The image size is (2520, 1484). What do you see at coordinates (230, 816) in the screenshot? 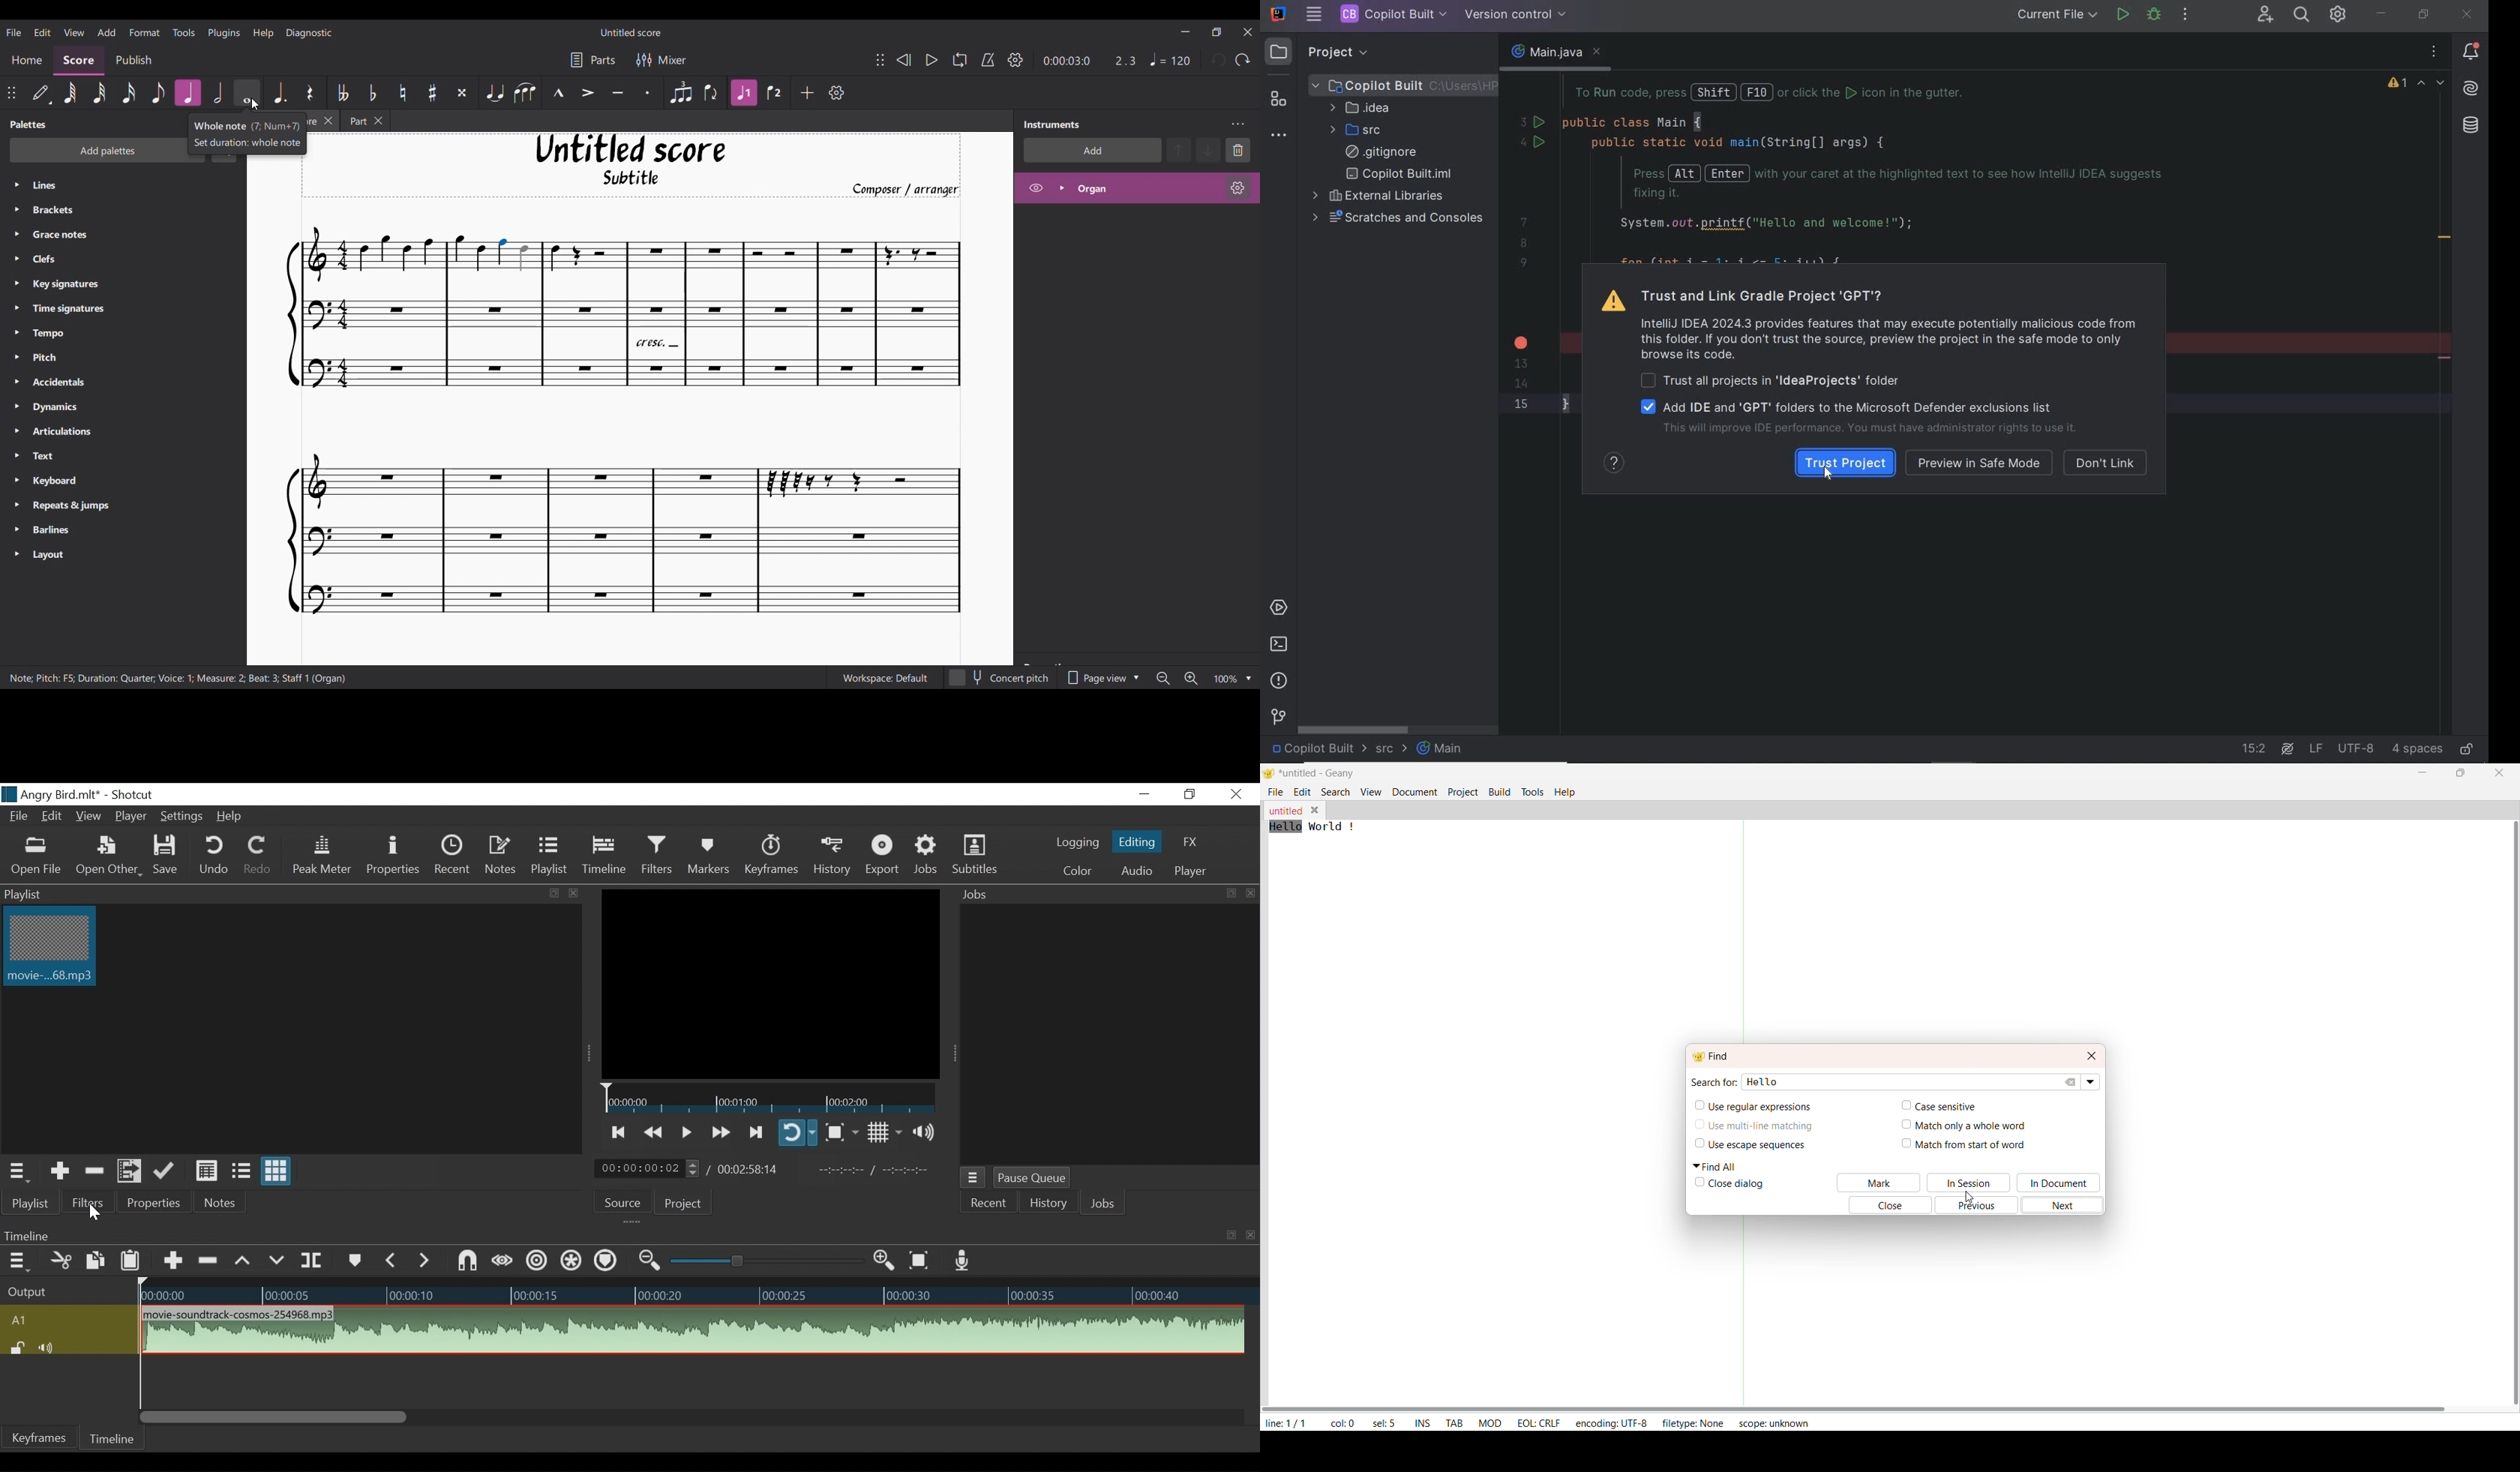
I see `Help` at bounding box center [230, 816].